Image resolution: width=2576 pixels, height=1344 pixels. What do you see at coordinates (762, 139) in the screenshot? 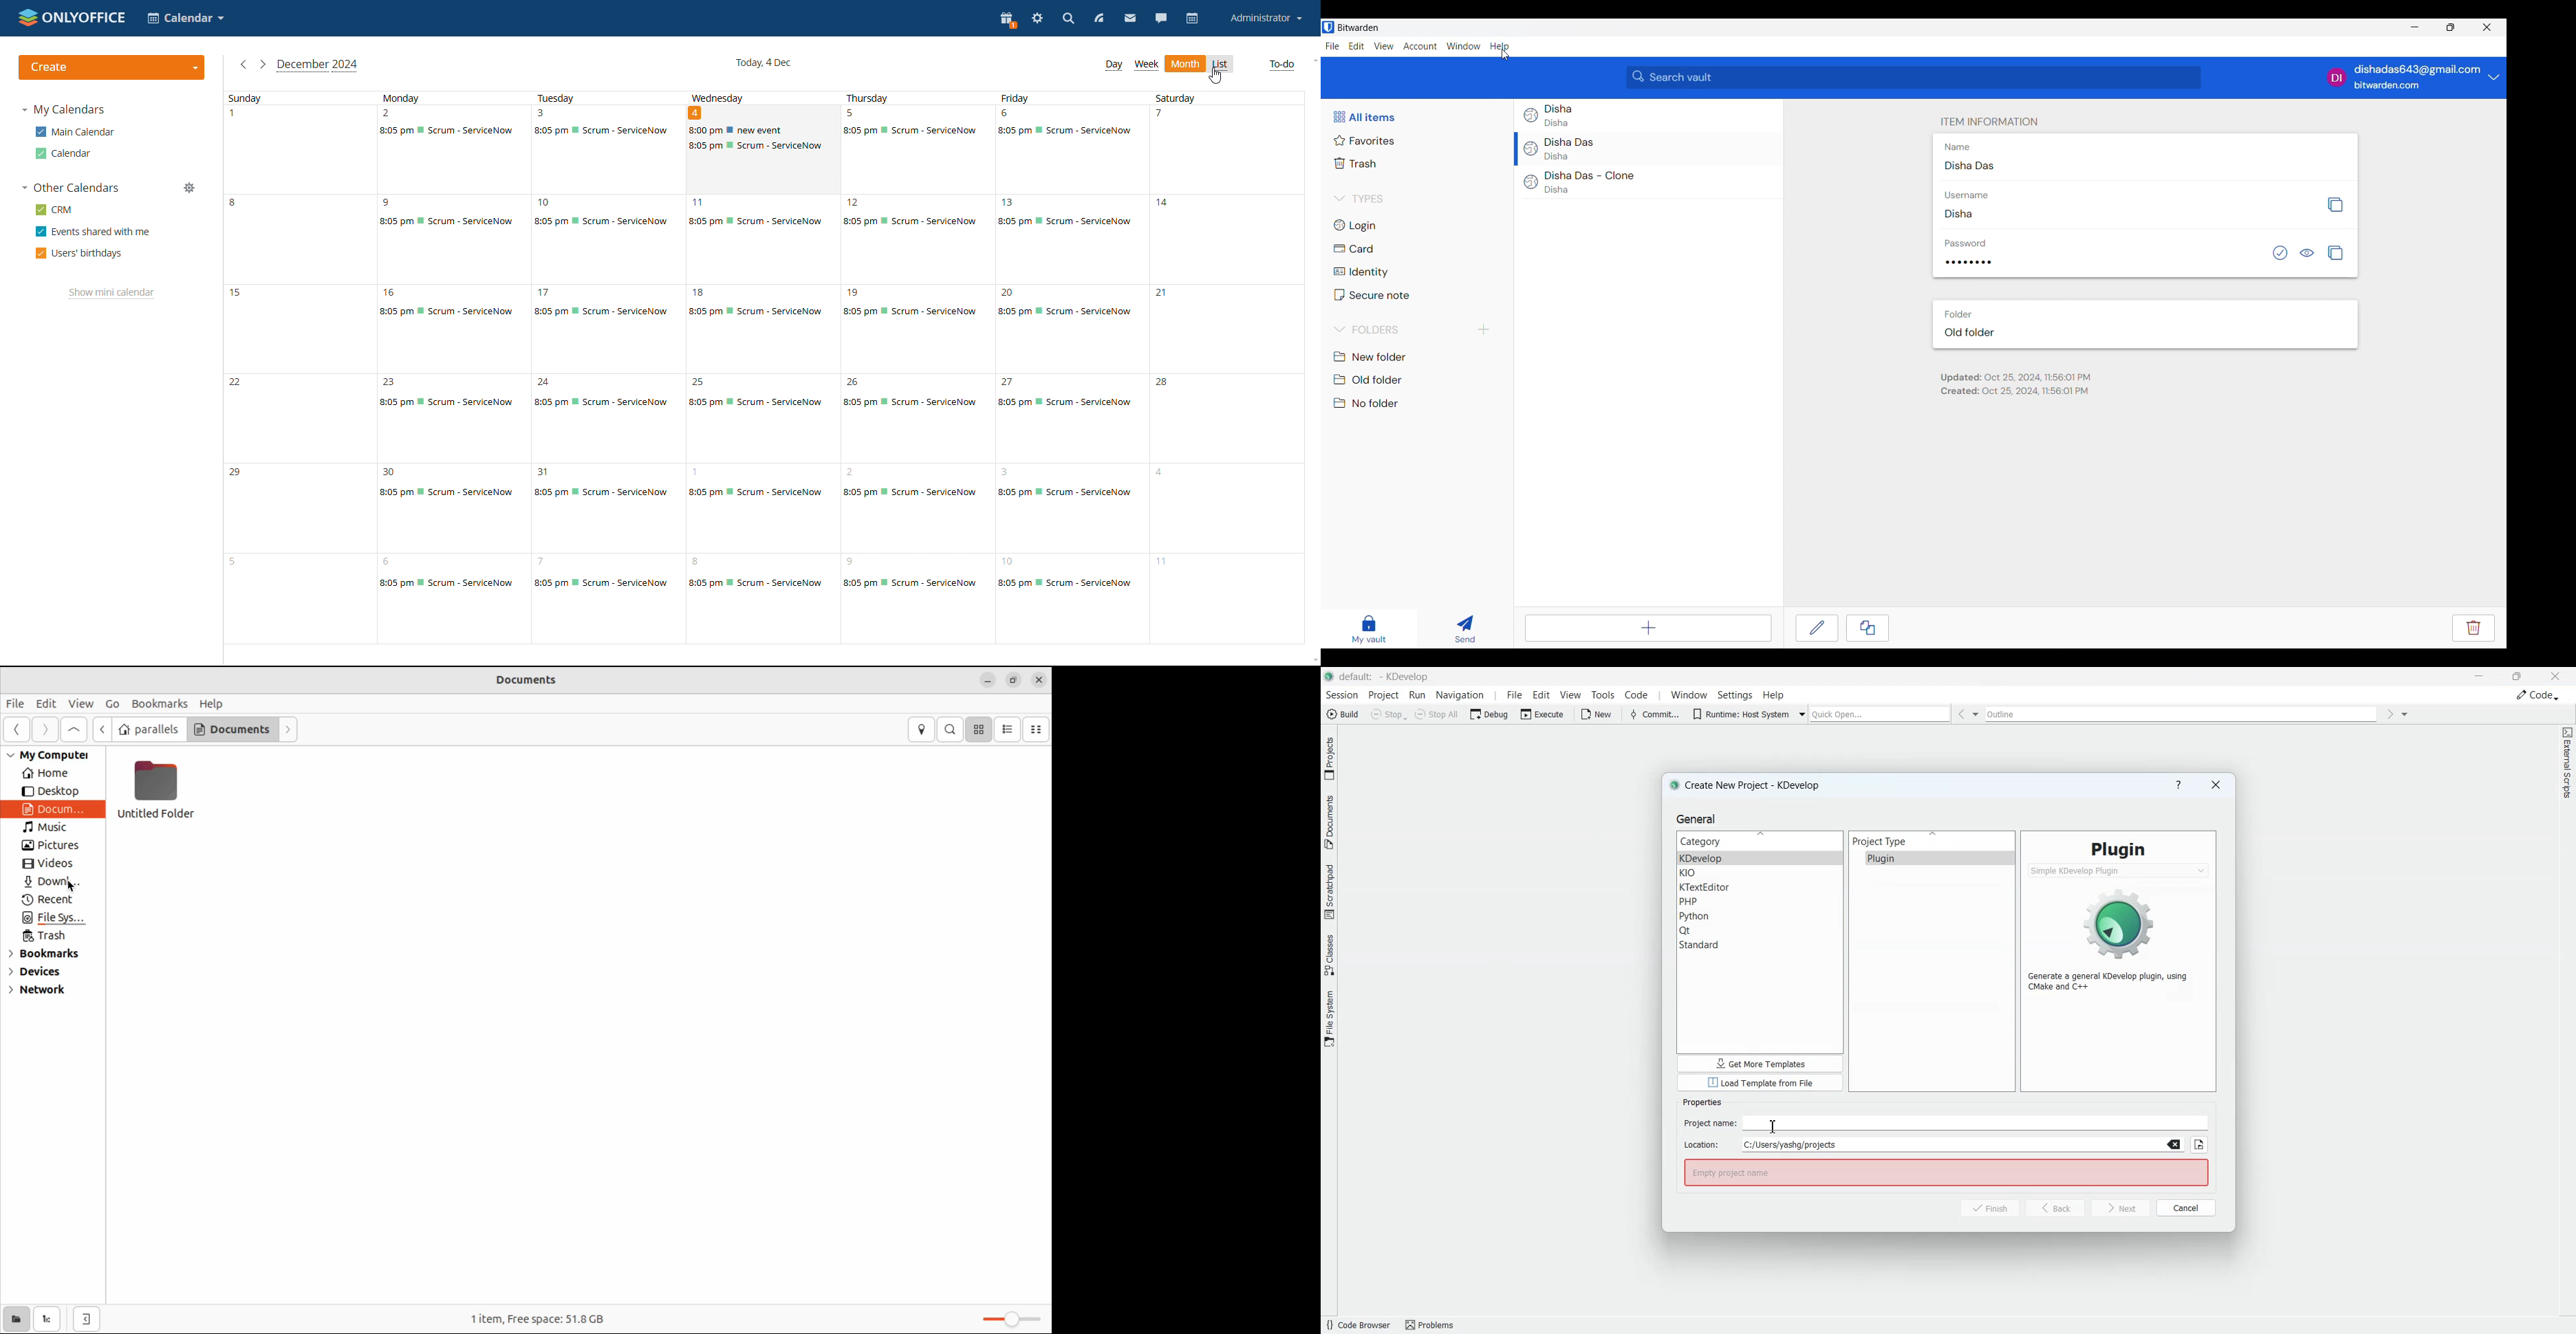
I see `overlapping events` at bounding box center [762, 139].